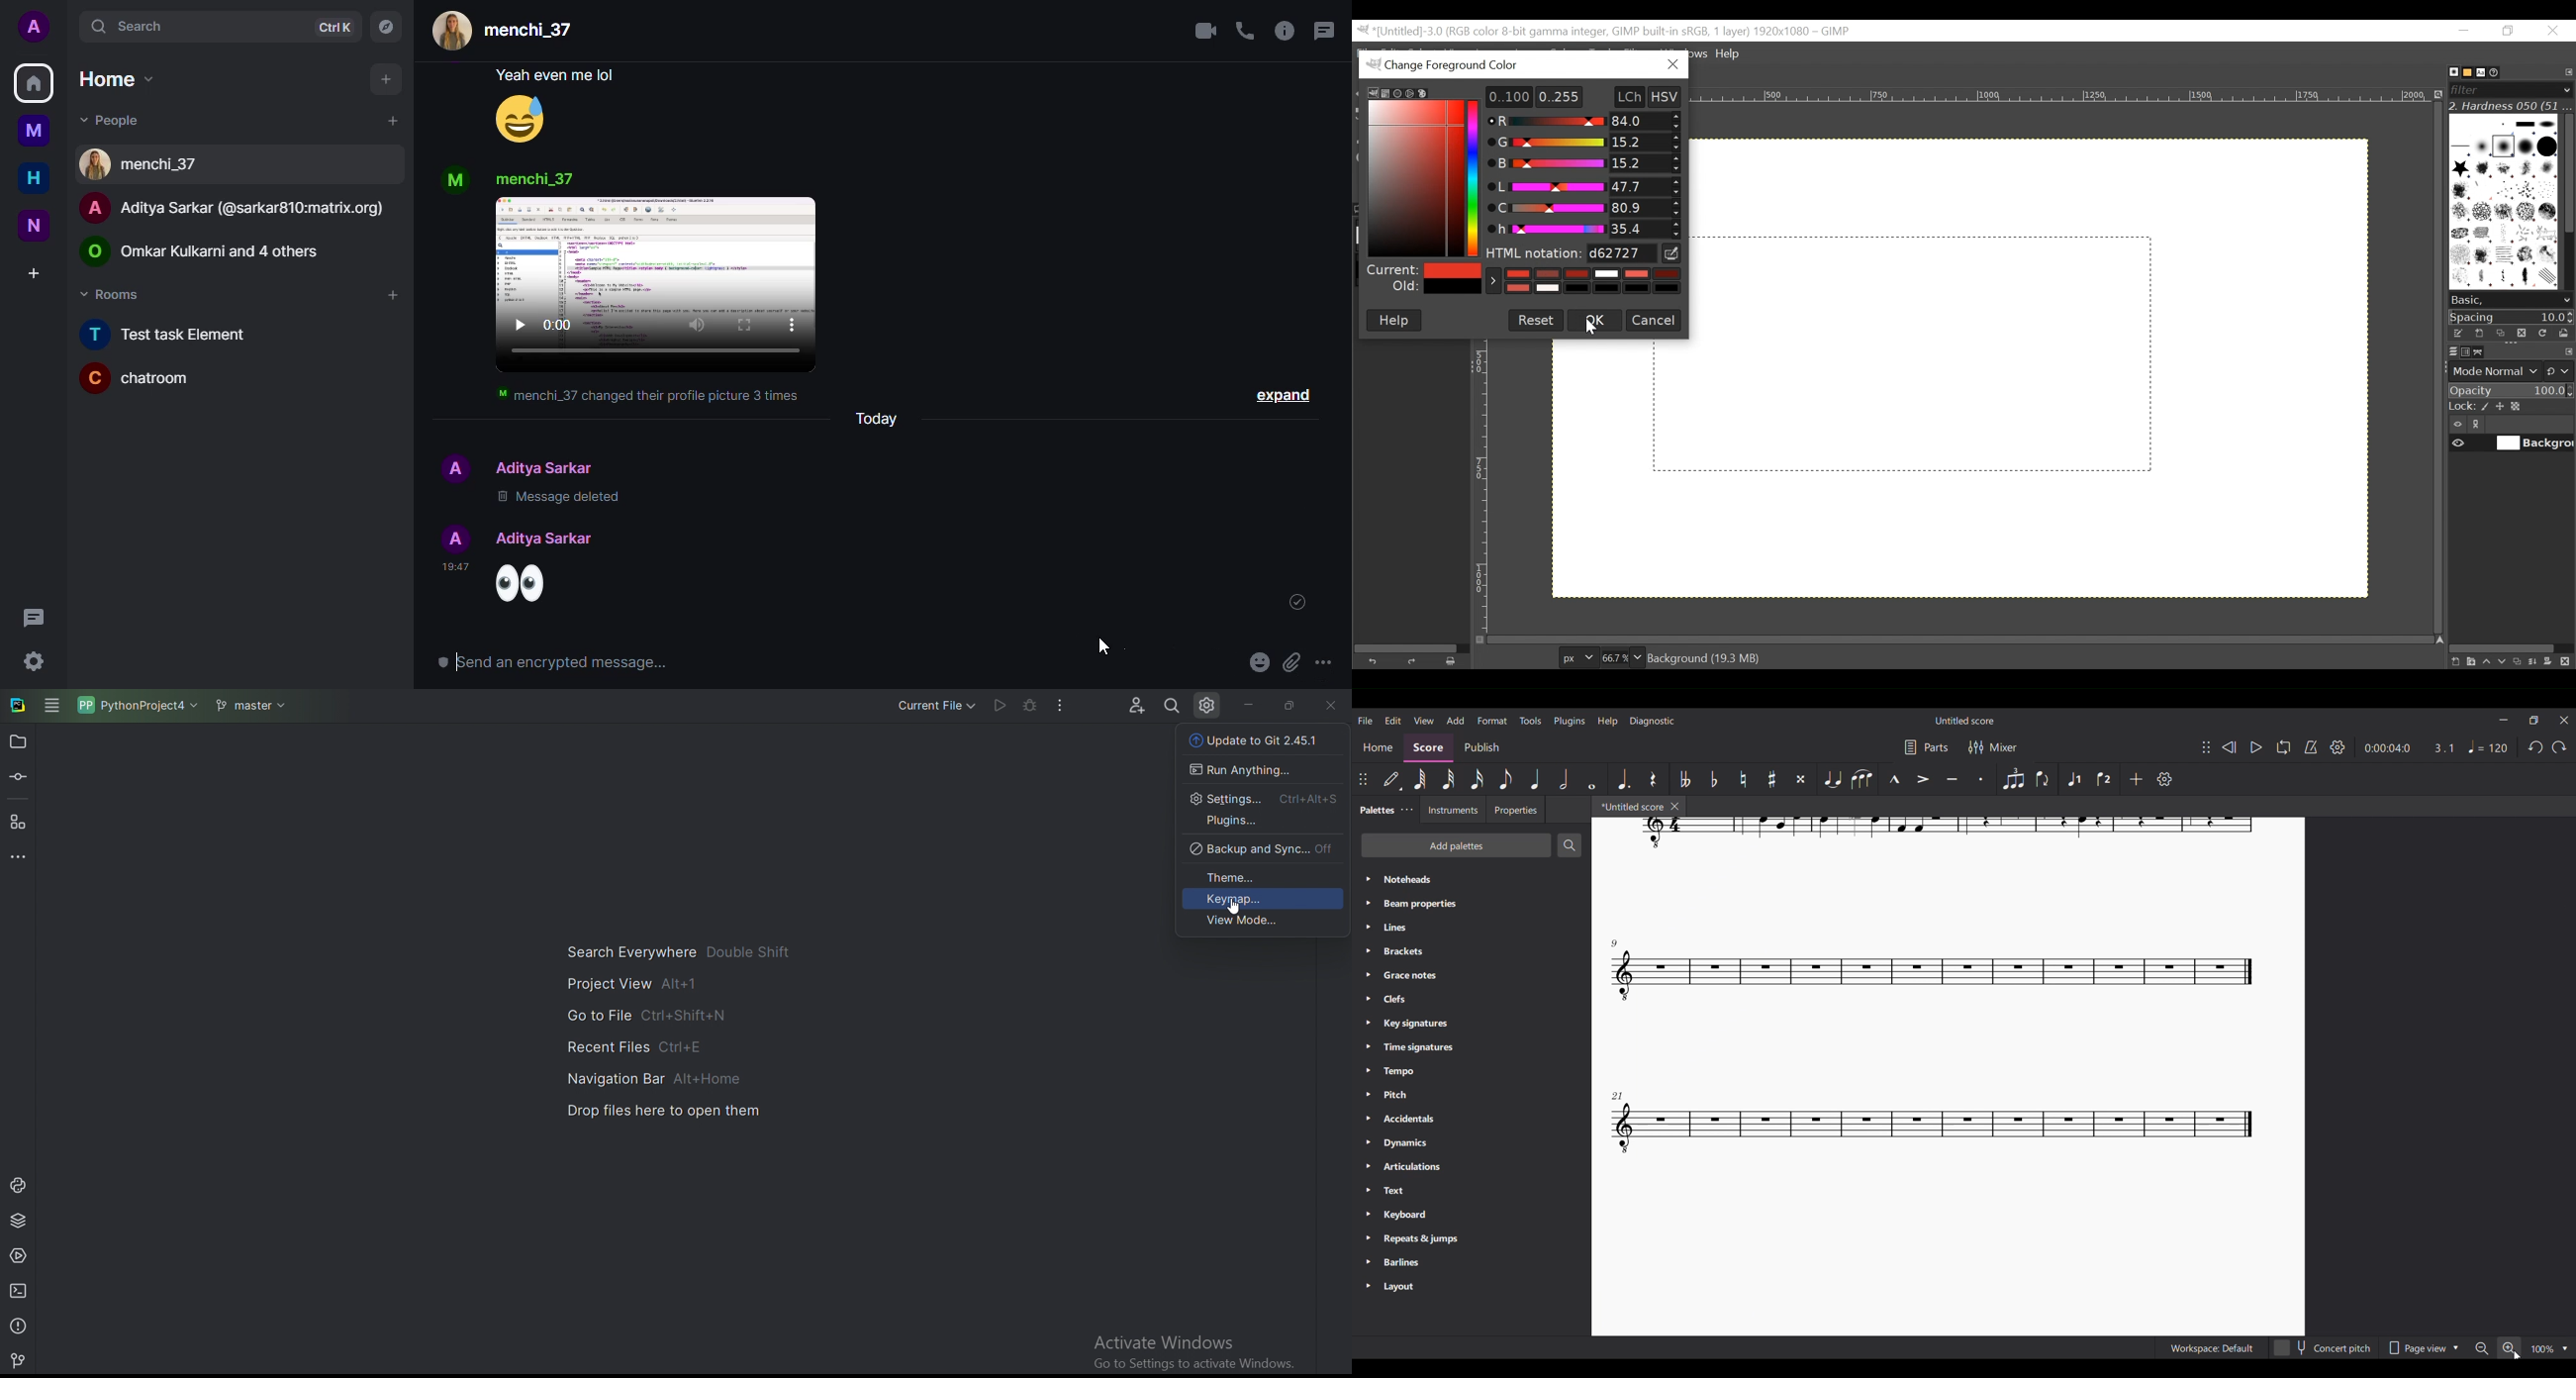  Describe the element at coordinates (2041, 419) in the screenshot. I see `Background` at that location.